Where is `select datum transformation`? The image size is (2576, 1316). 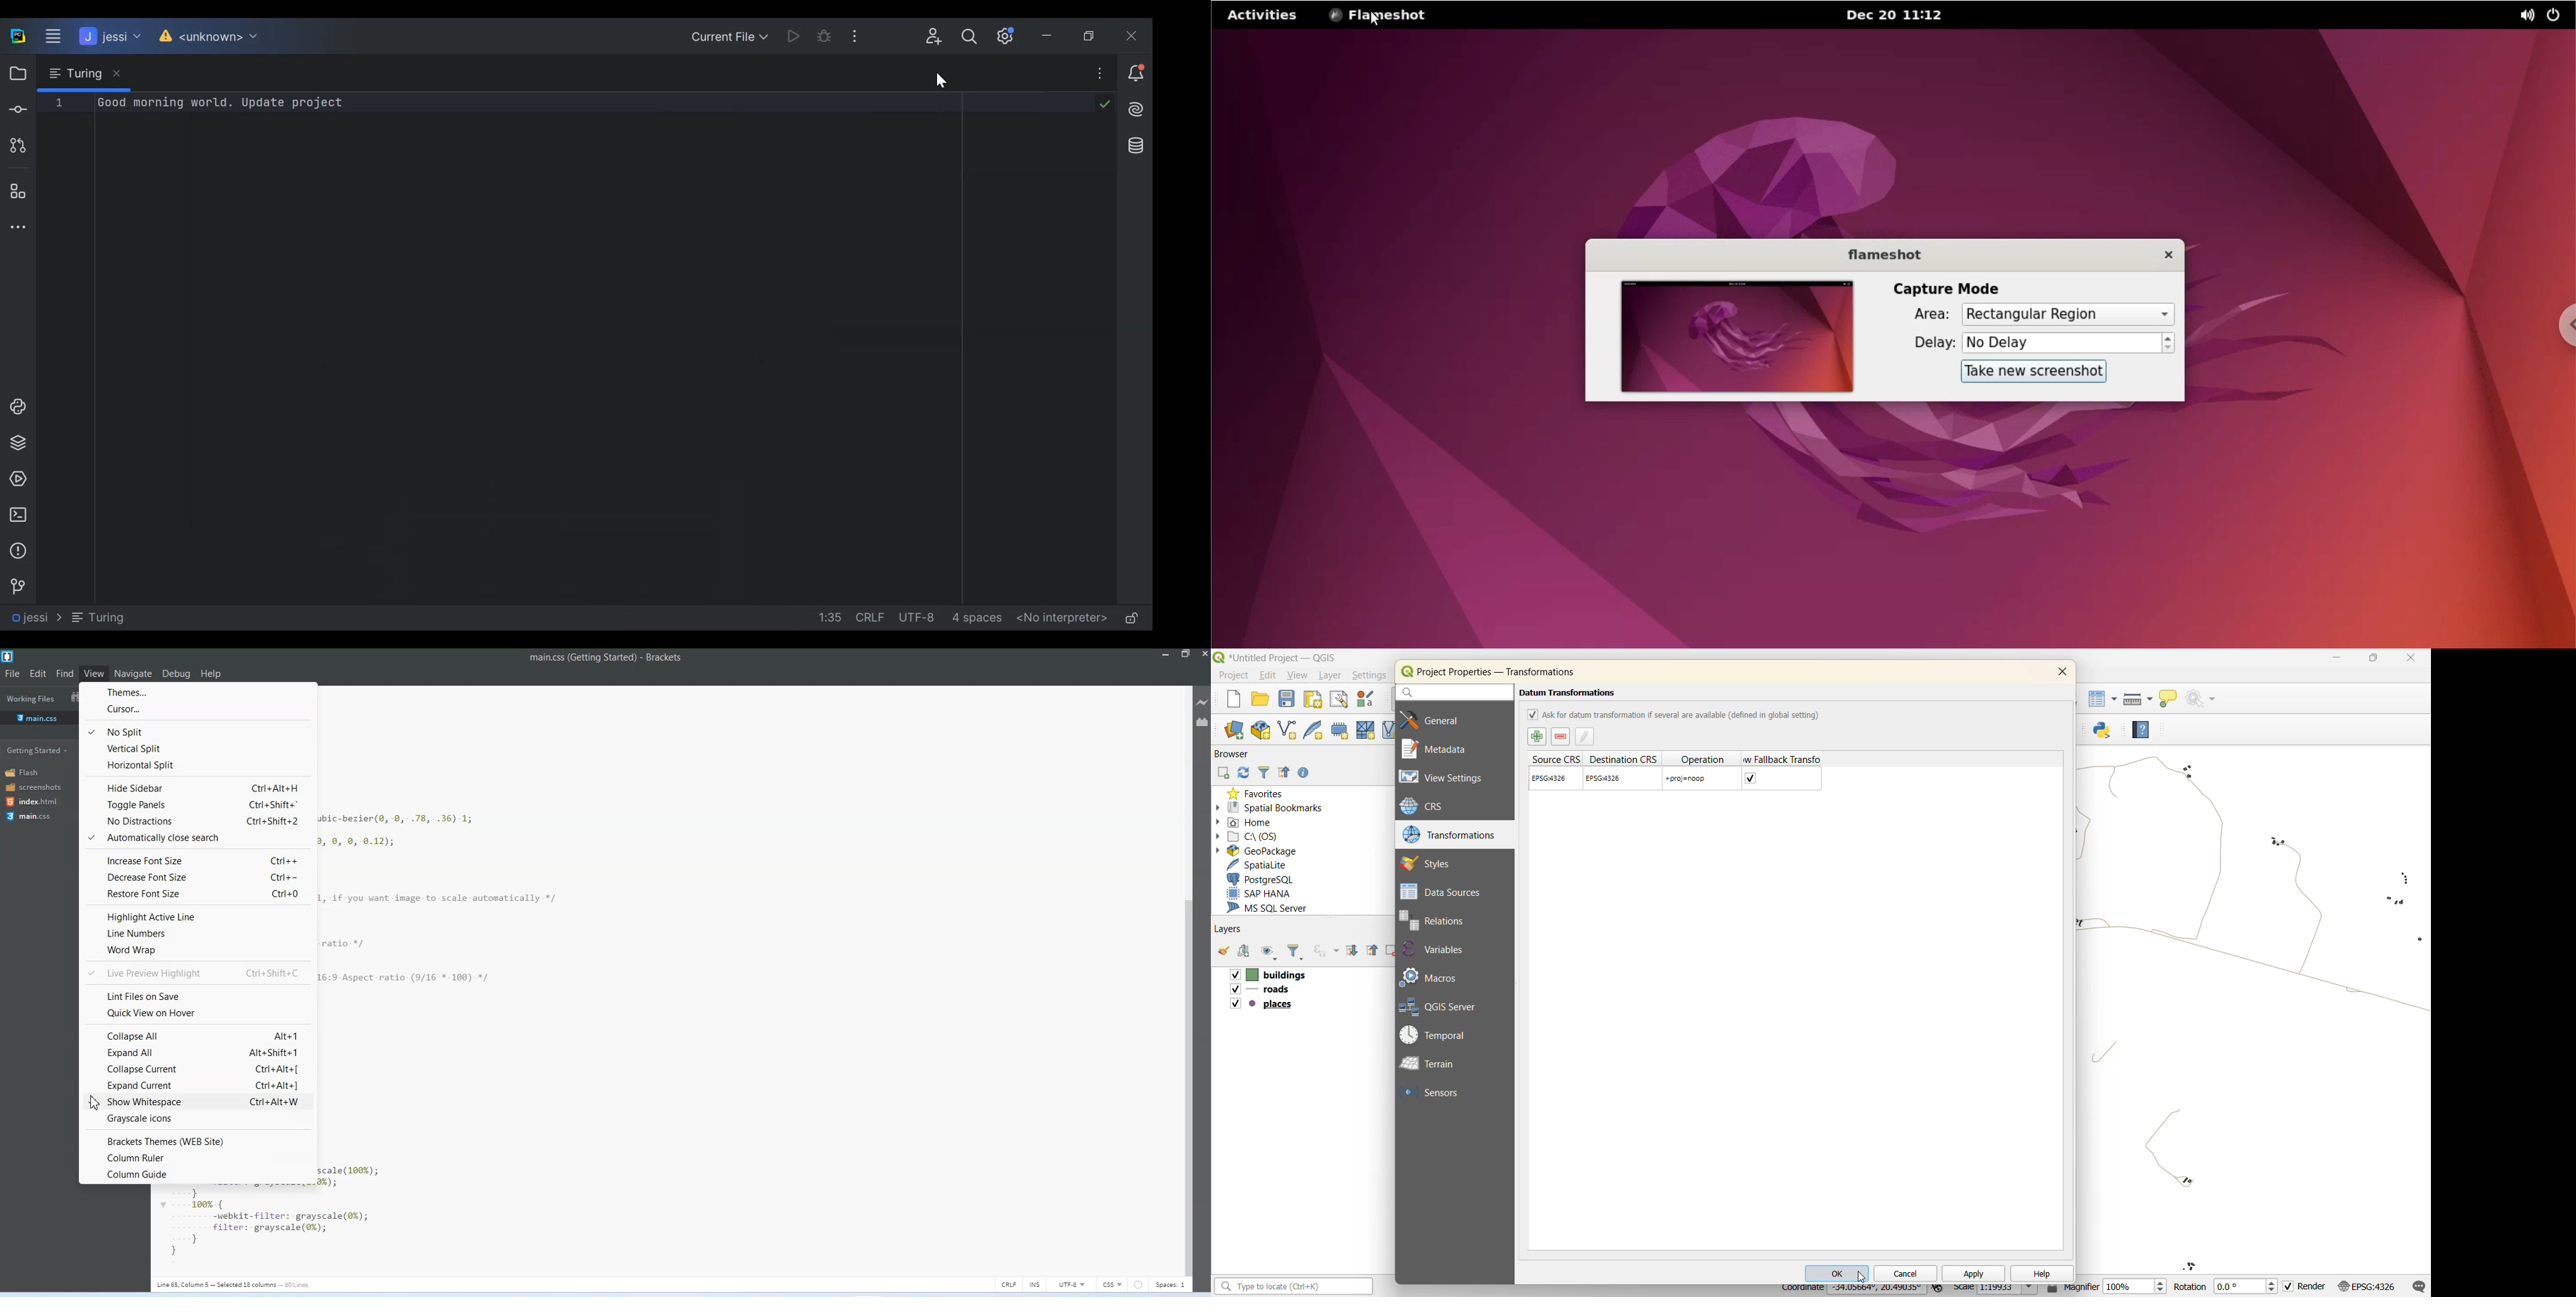
select datum transformation is located at coordinates (1538, 737).